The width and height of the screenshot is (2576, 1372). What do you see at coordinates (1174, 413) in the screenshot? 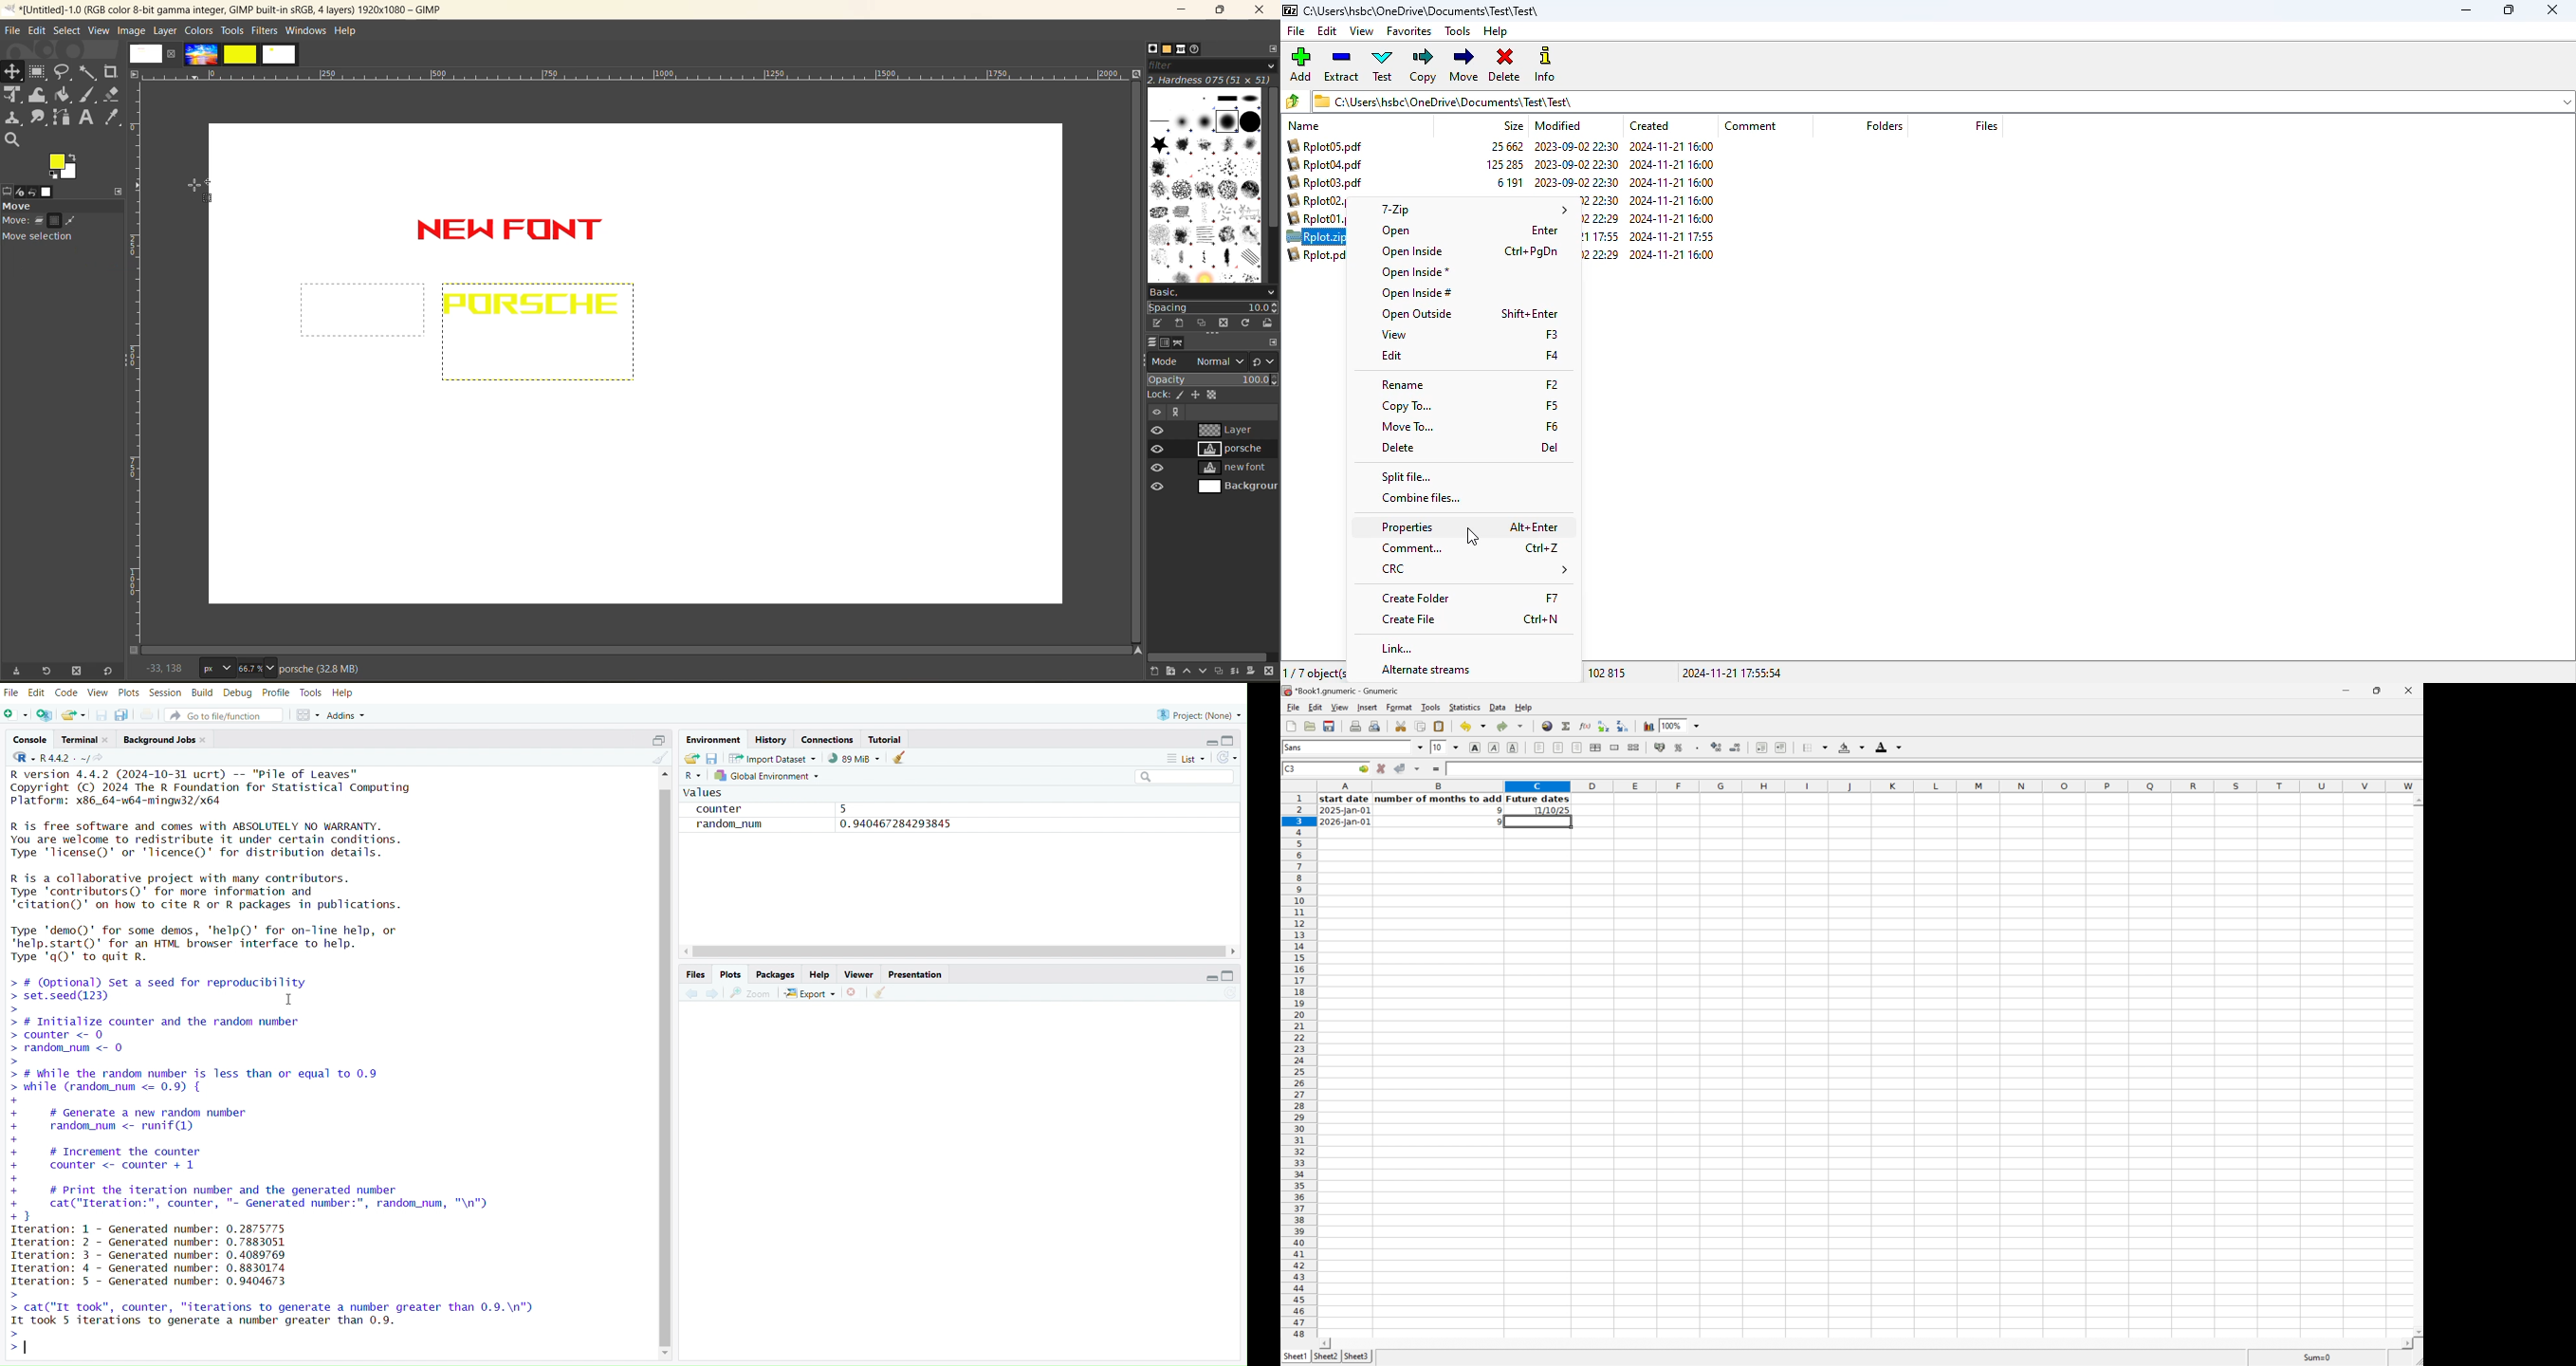
I see `` at bounding box center [1174, 413].